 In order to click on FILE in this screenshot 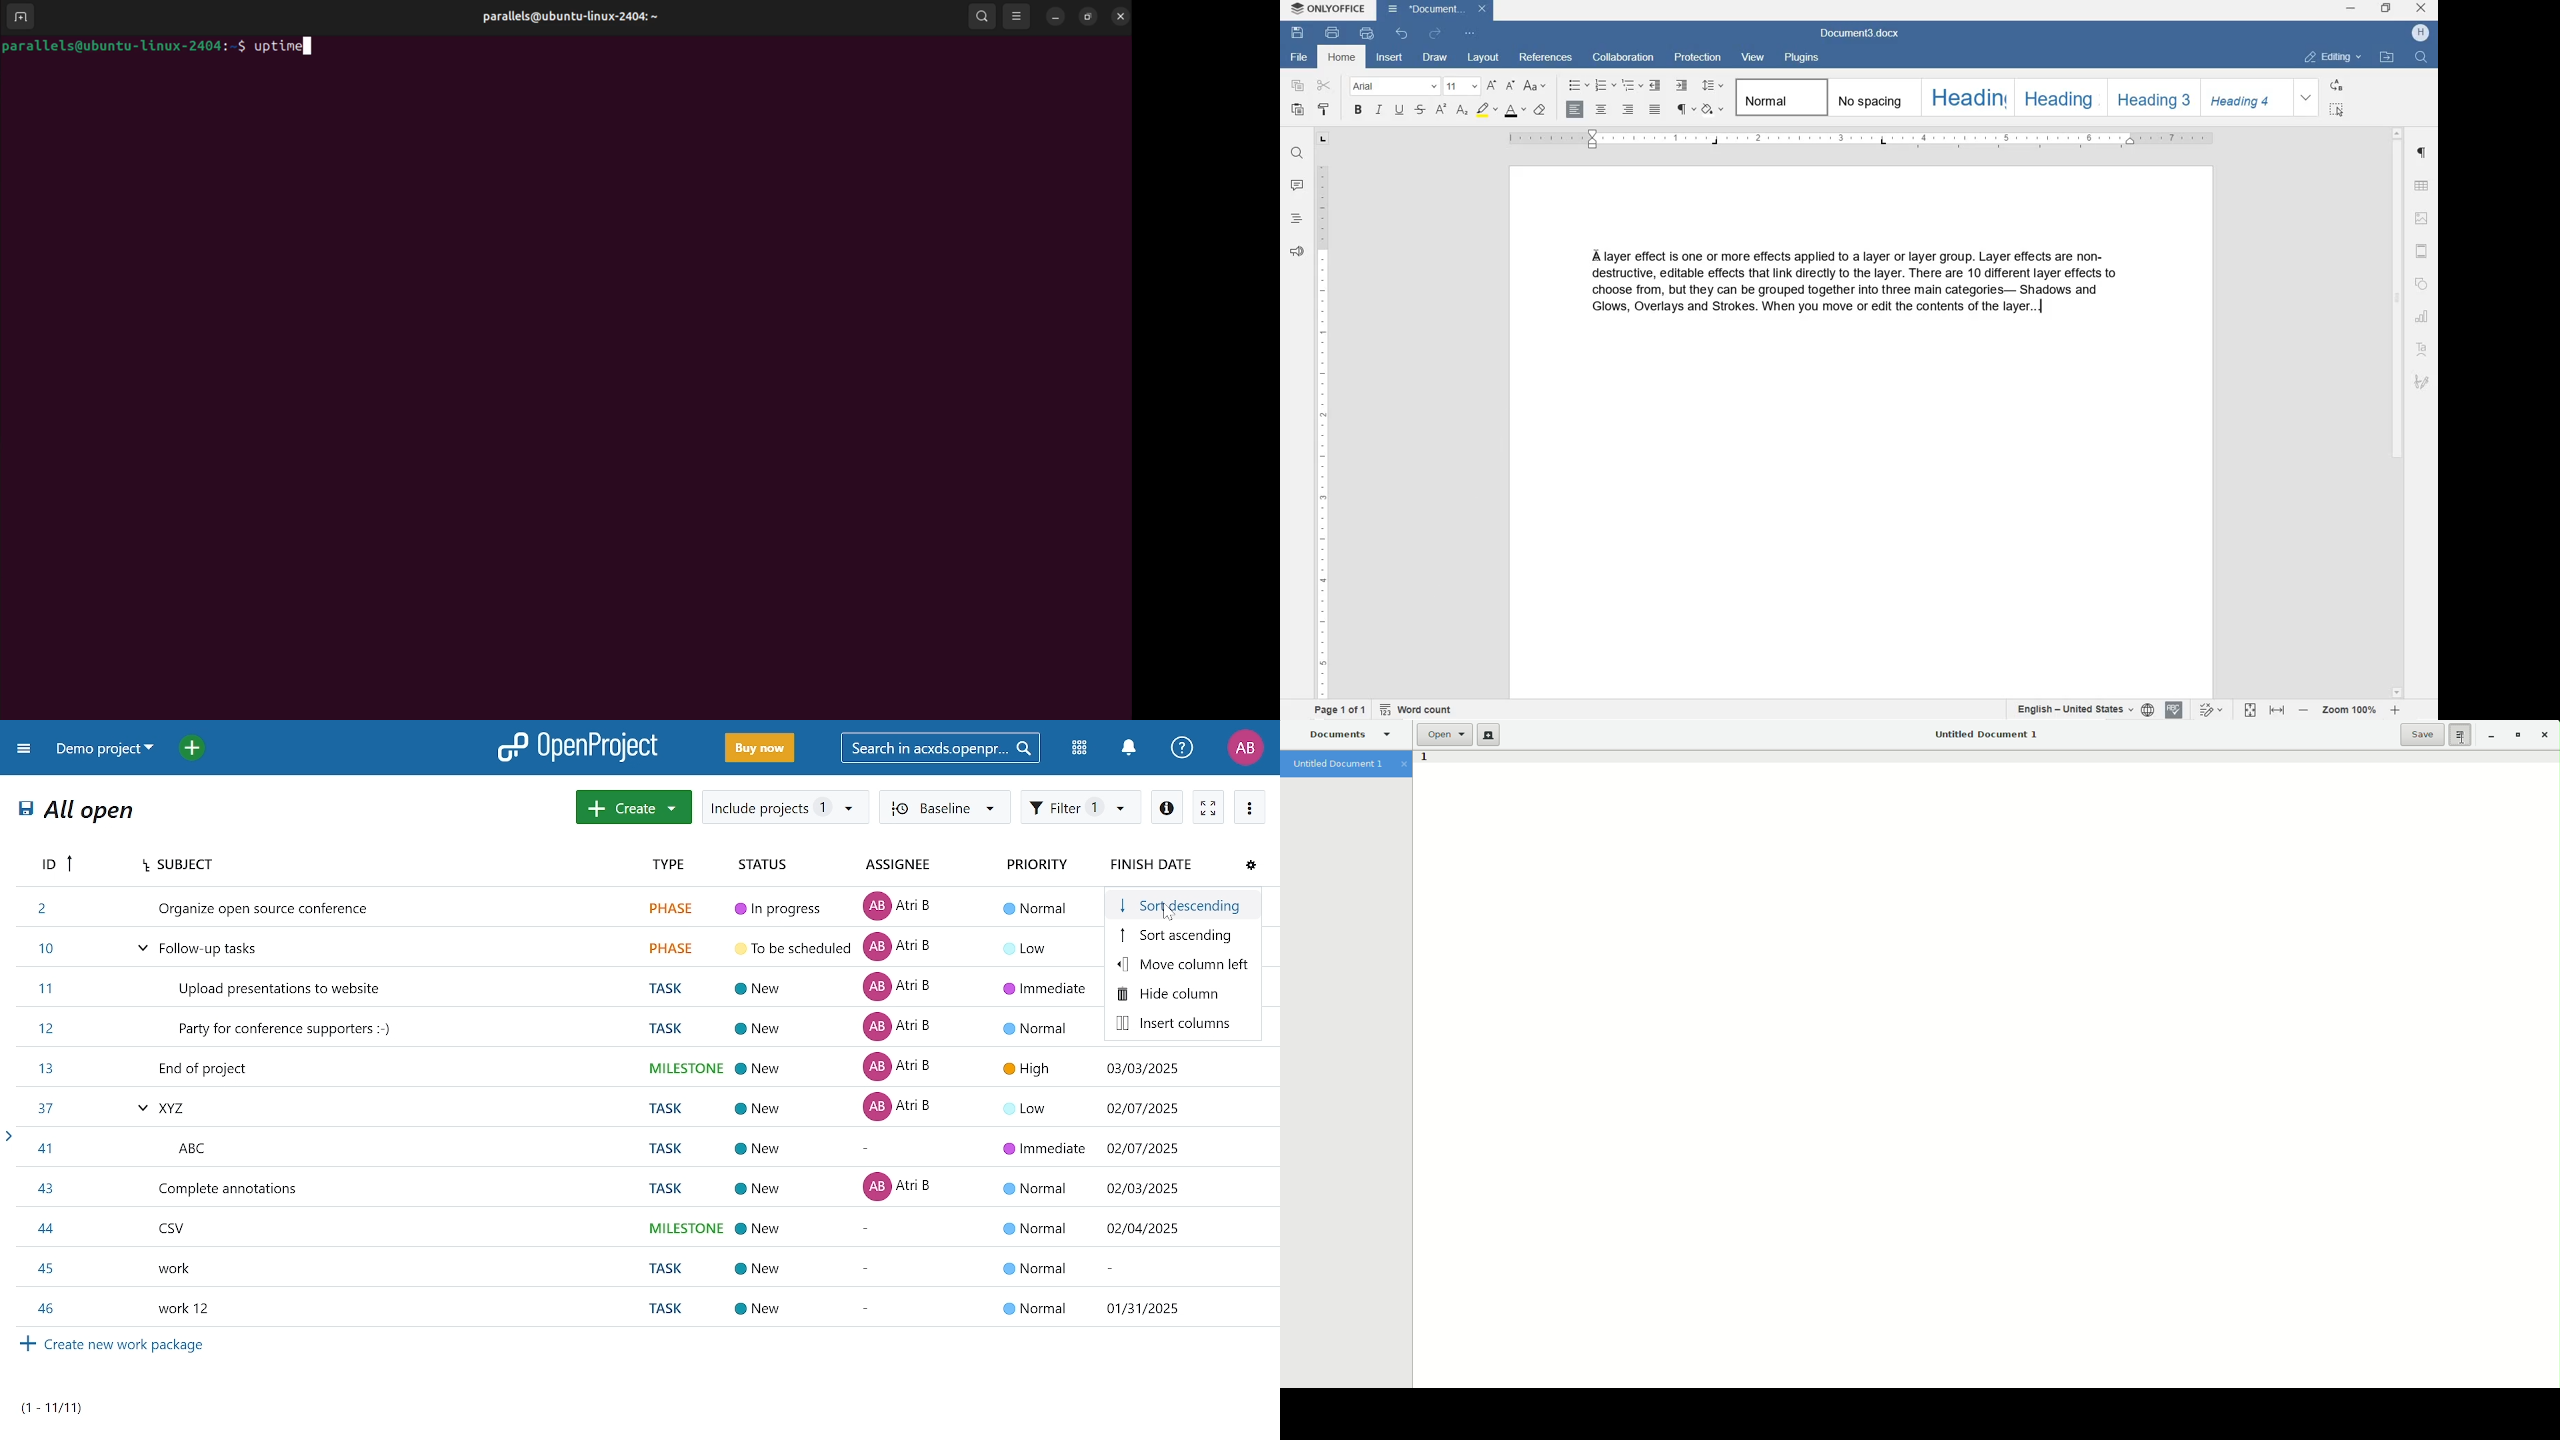, I will do `click(1299, 58)`.